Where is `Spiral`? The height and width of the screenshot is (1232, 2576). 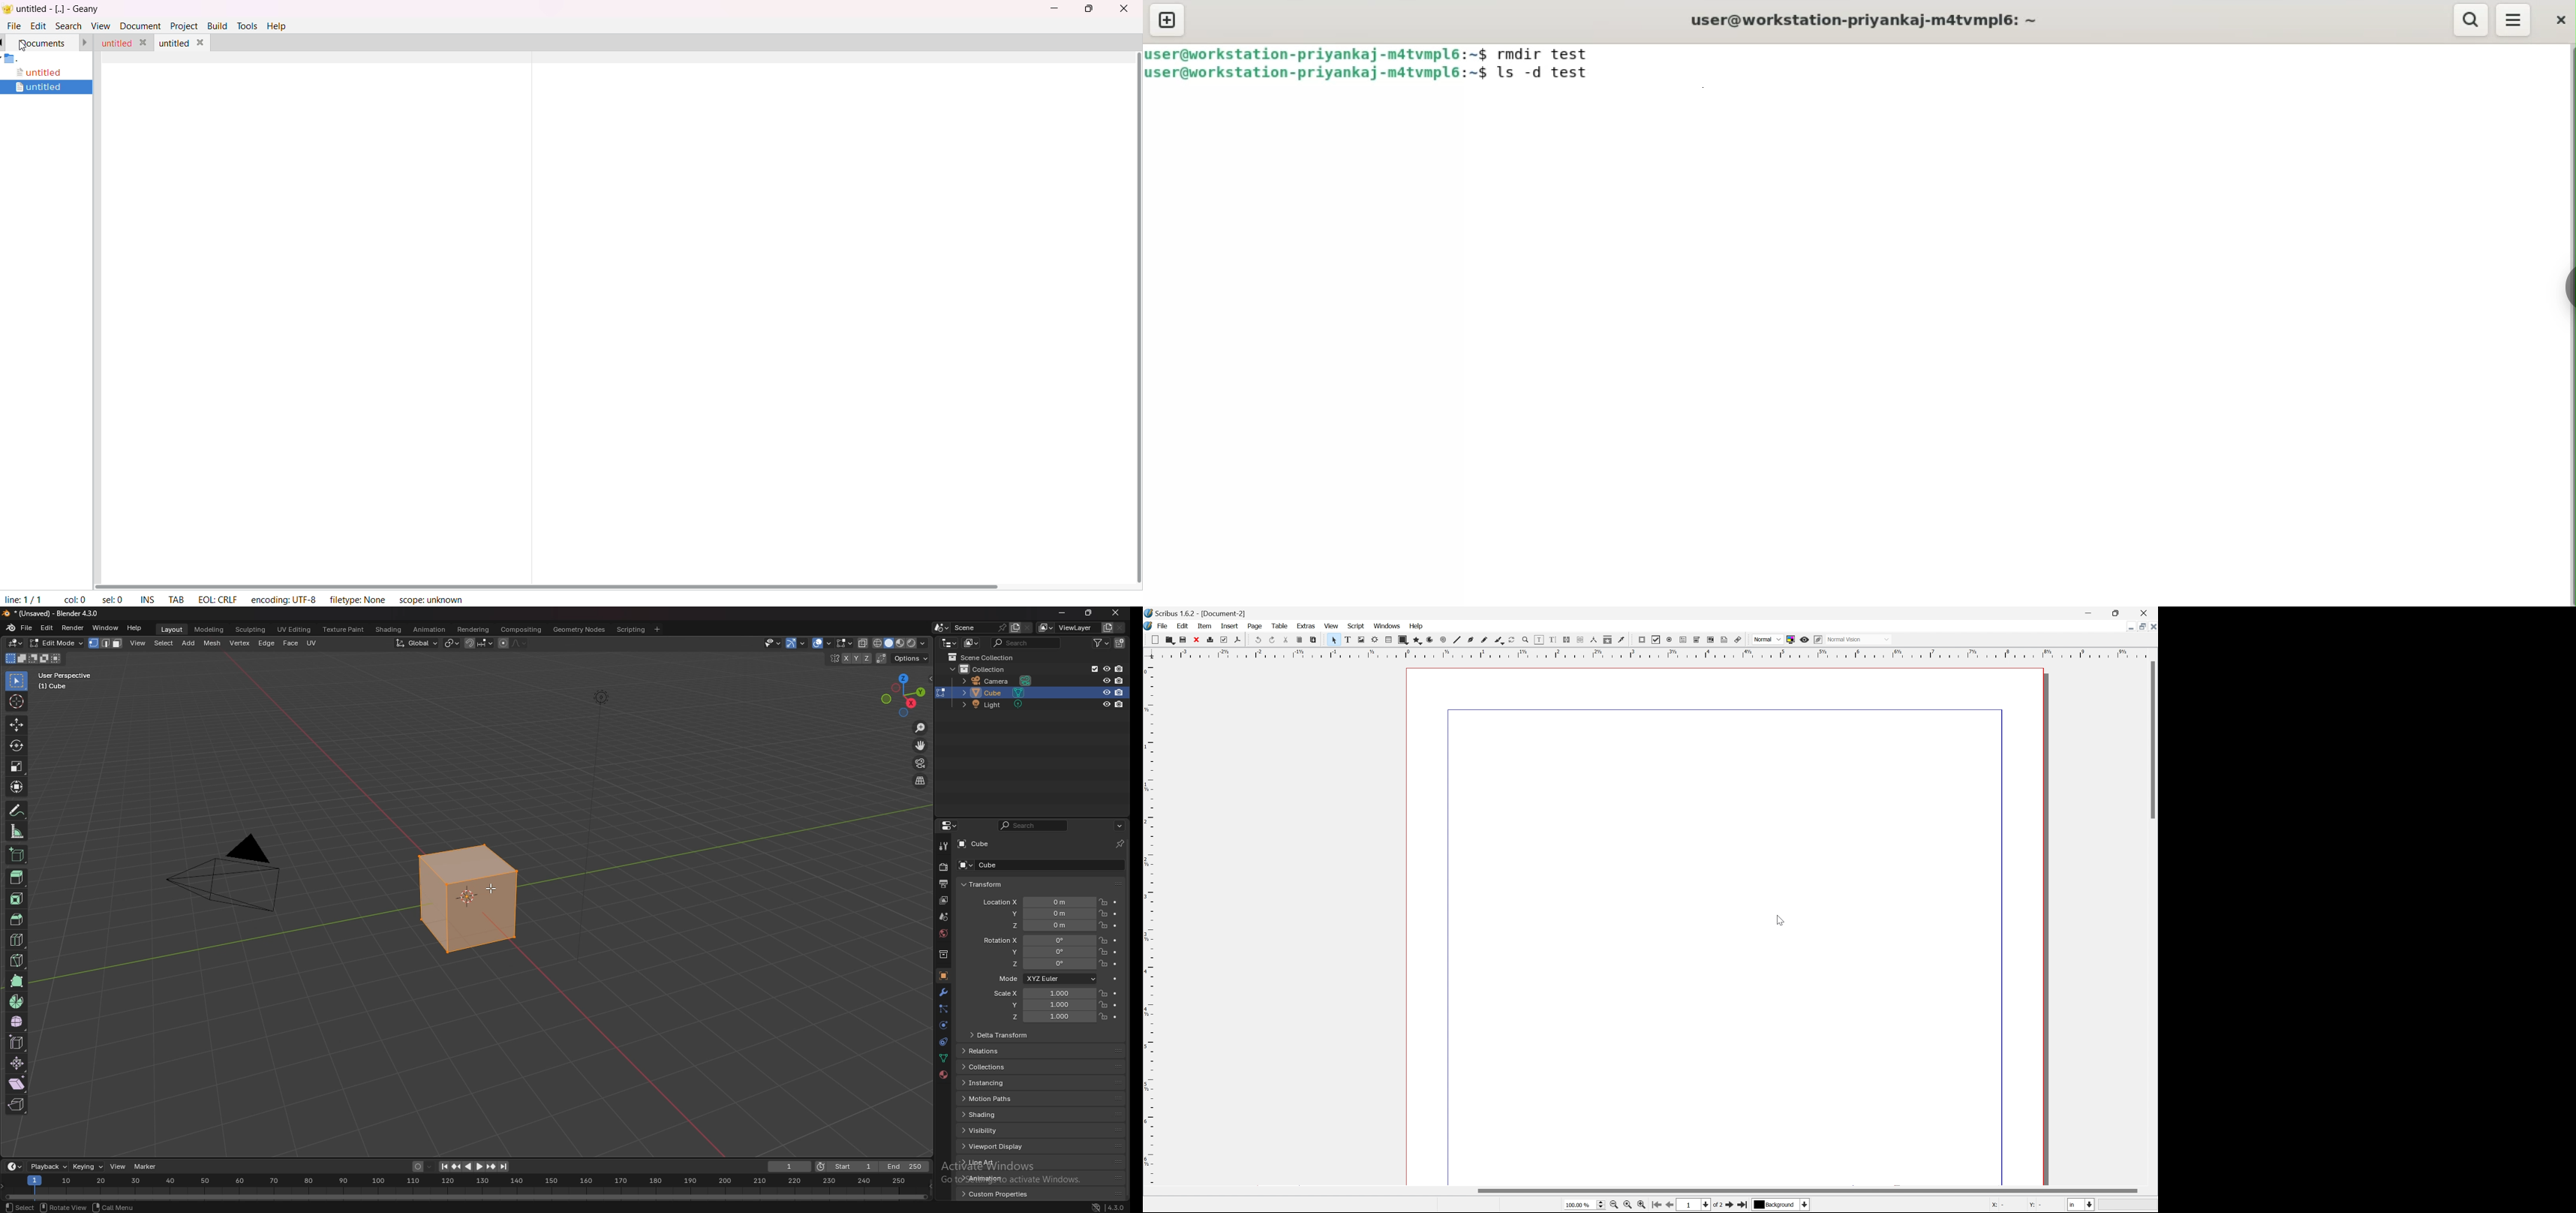
Spiral is located at coordinates (1442, 640).